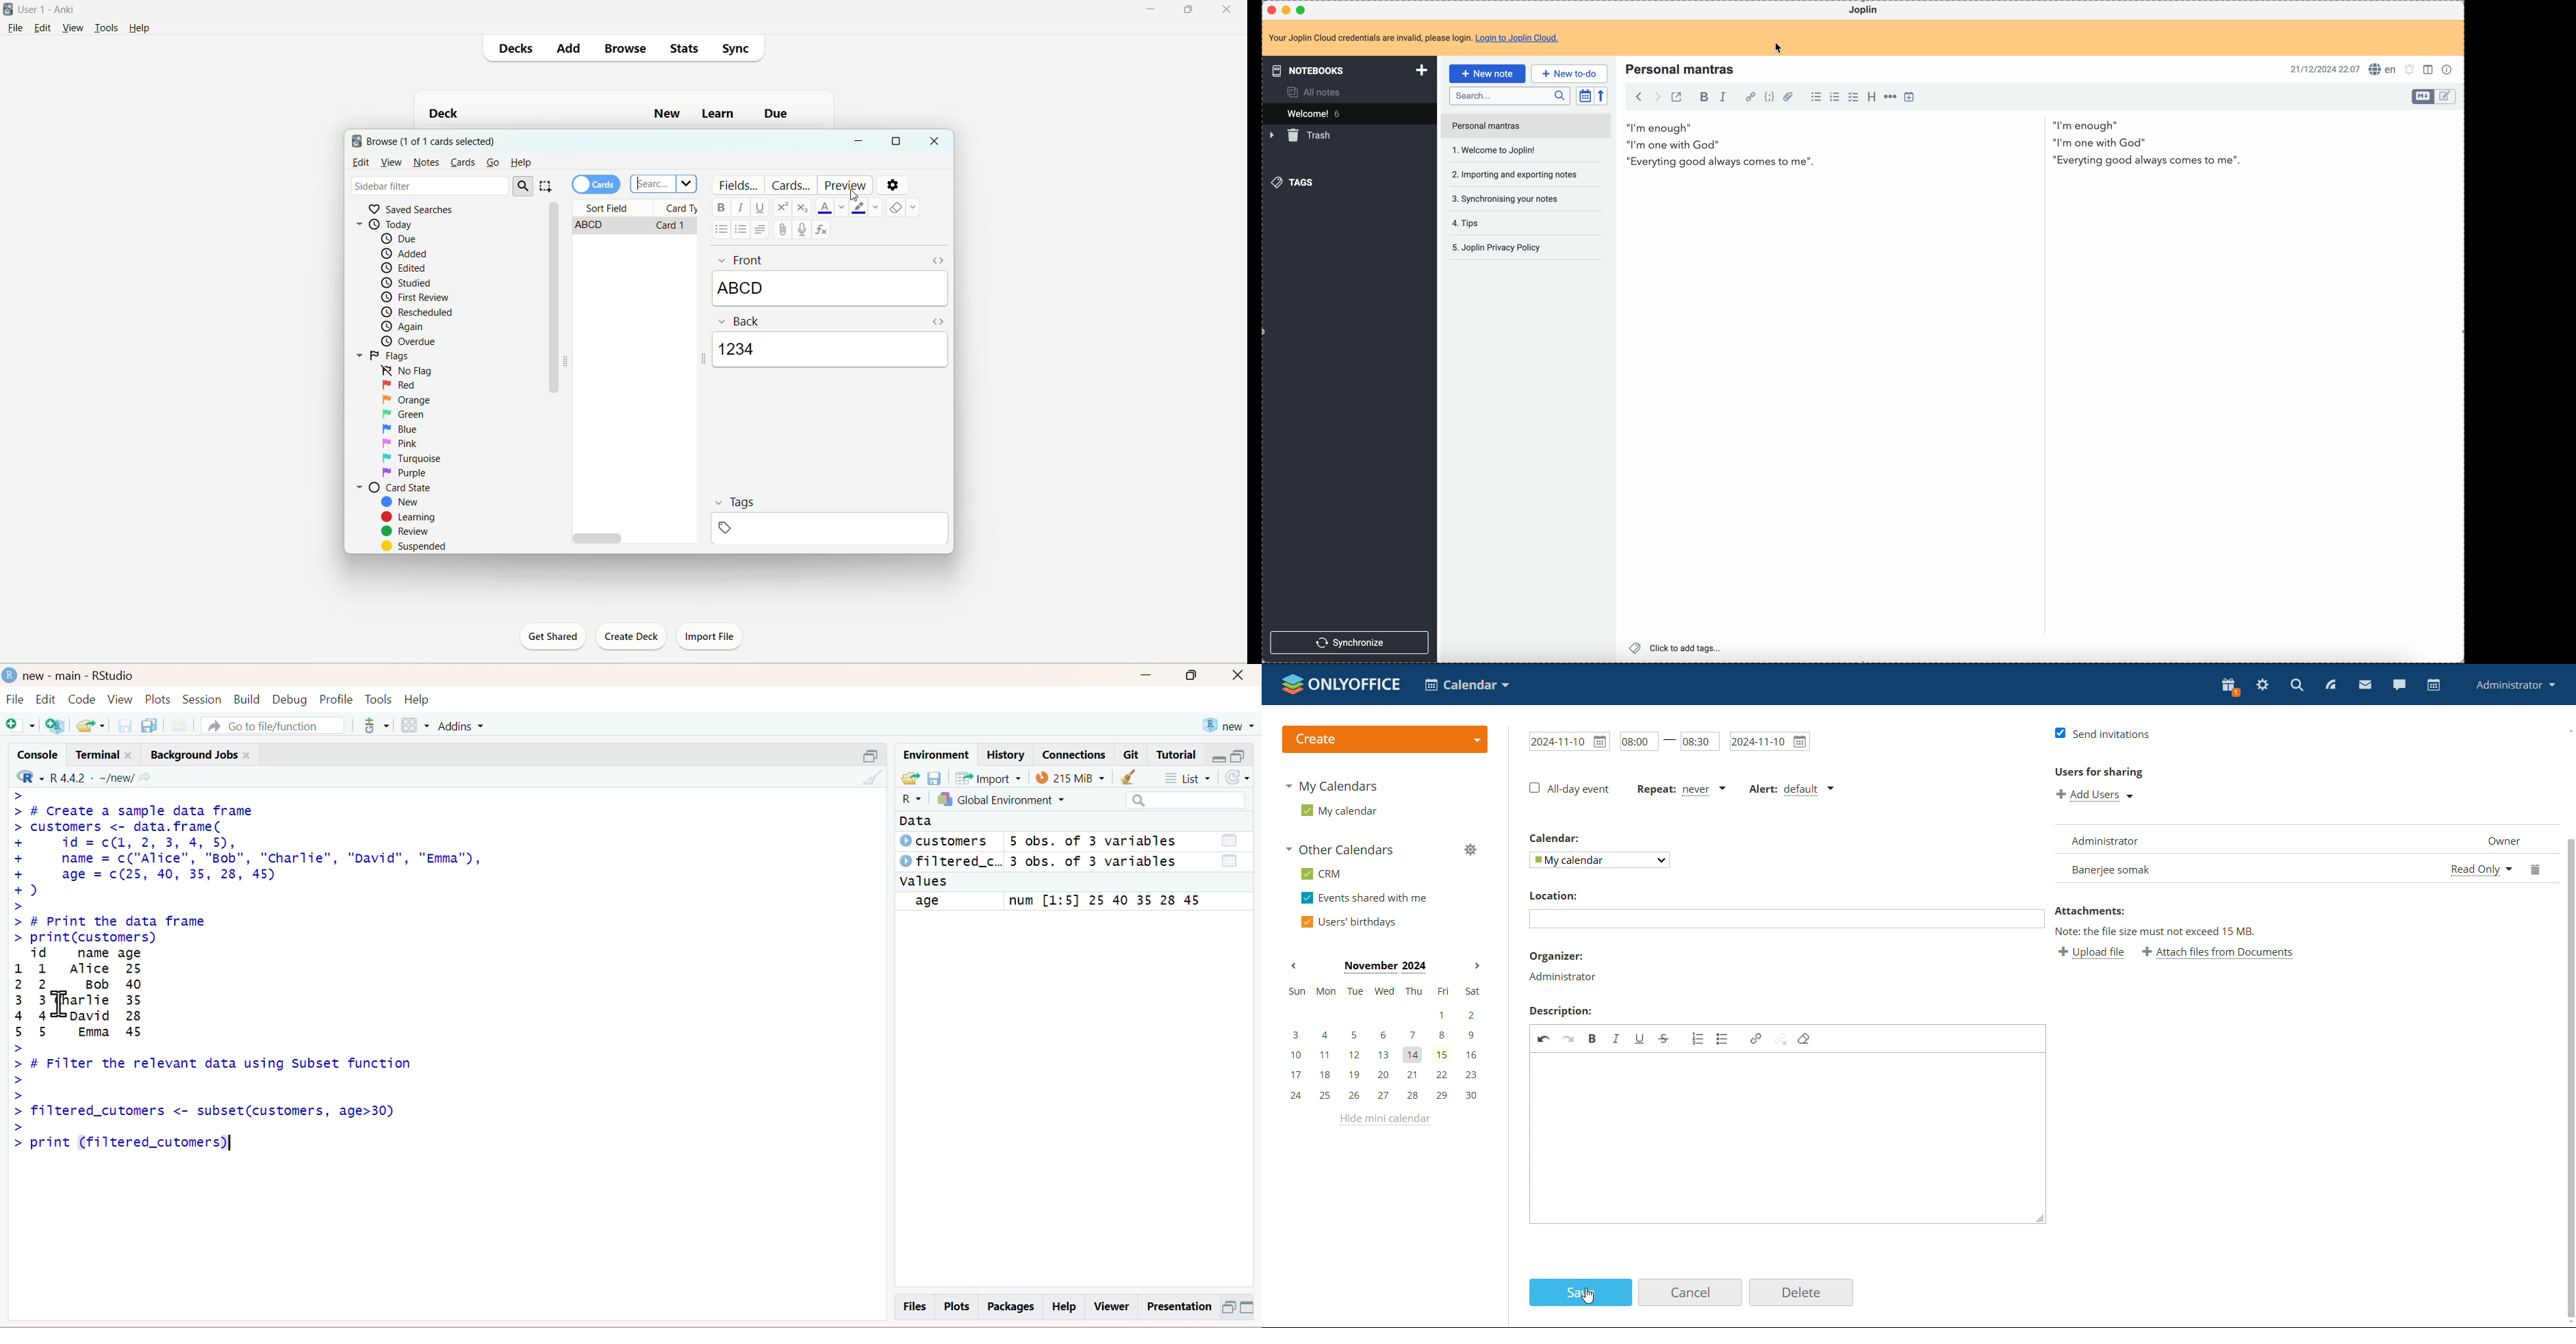 The image size is (2576, 1344). I want to click on foward, so click(1657, 97).